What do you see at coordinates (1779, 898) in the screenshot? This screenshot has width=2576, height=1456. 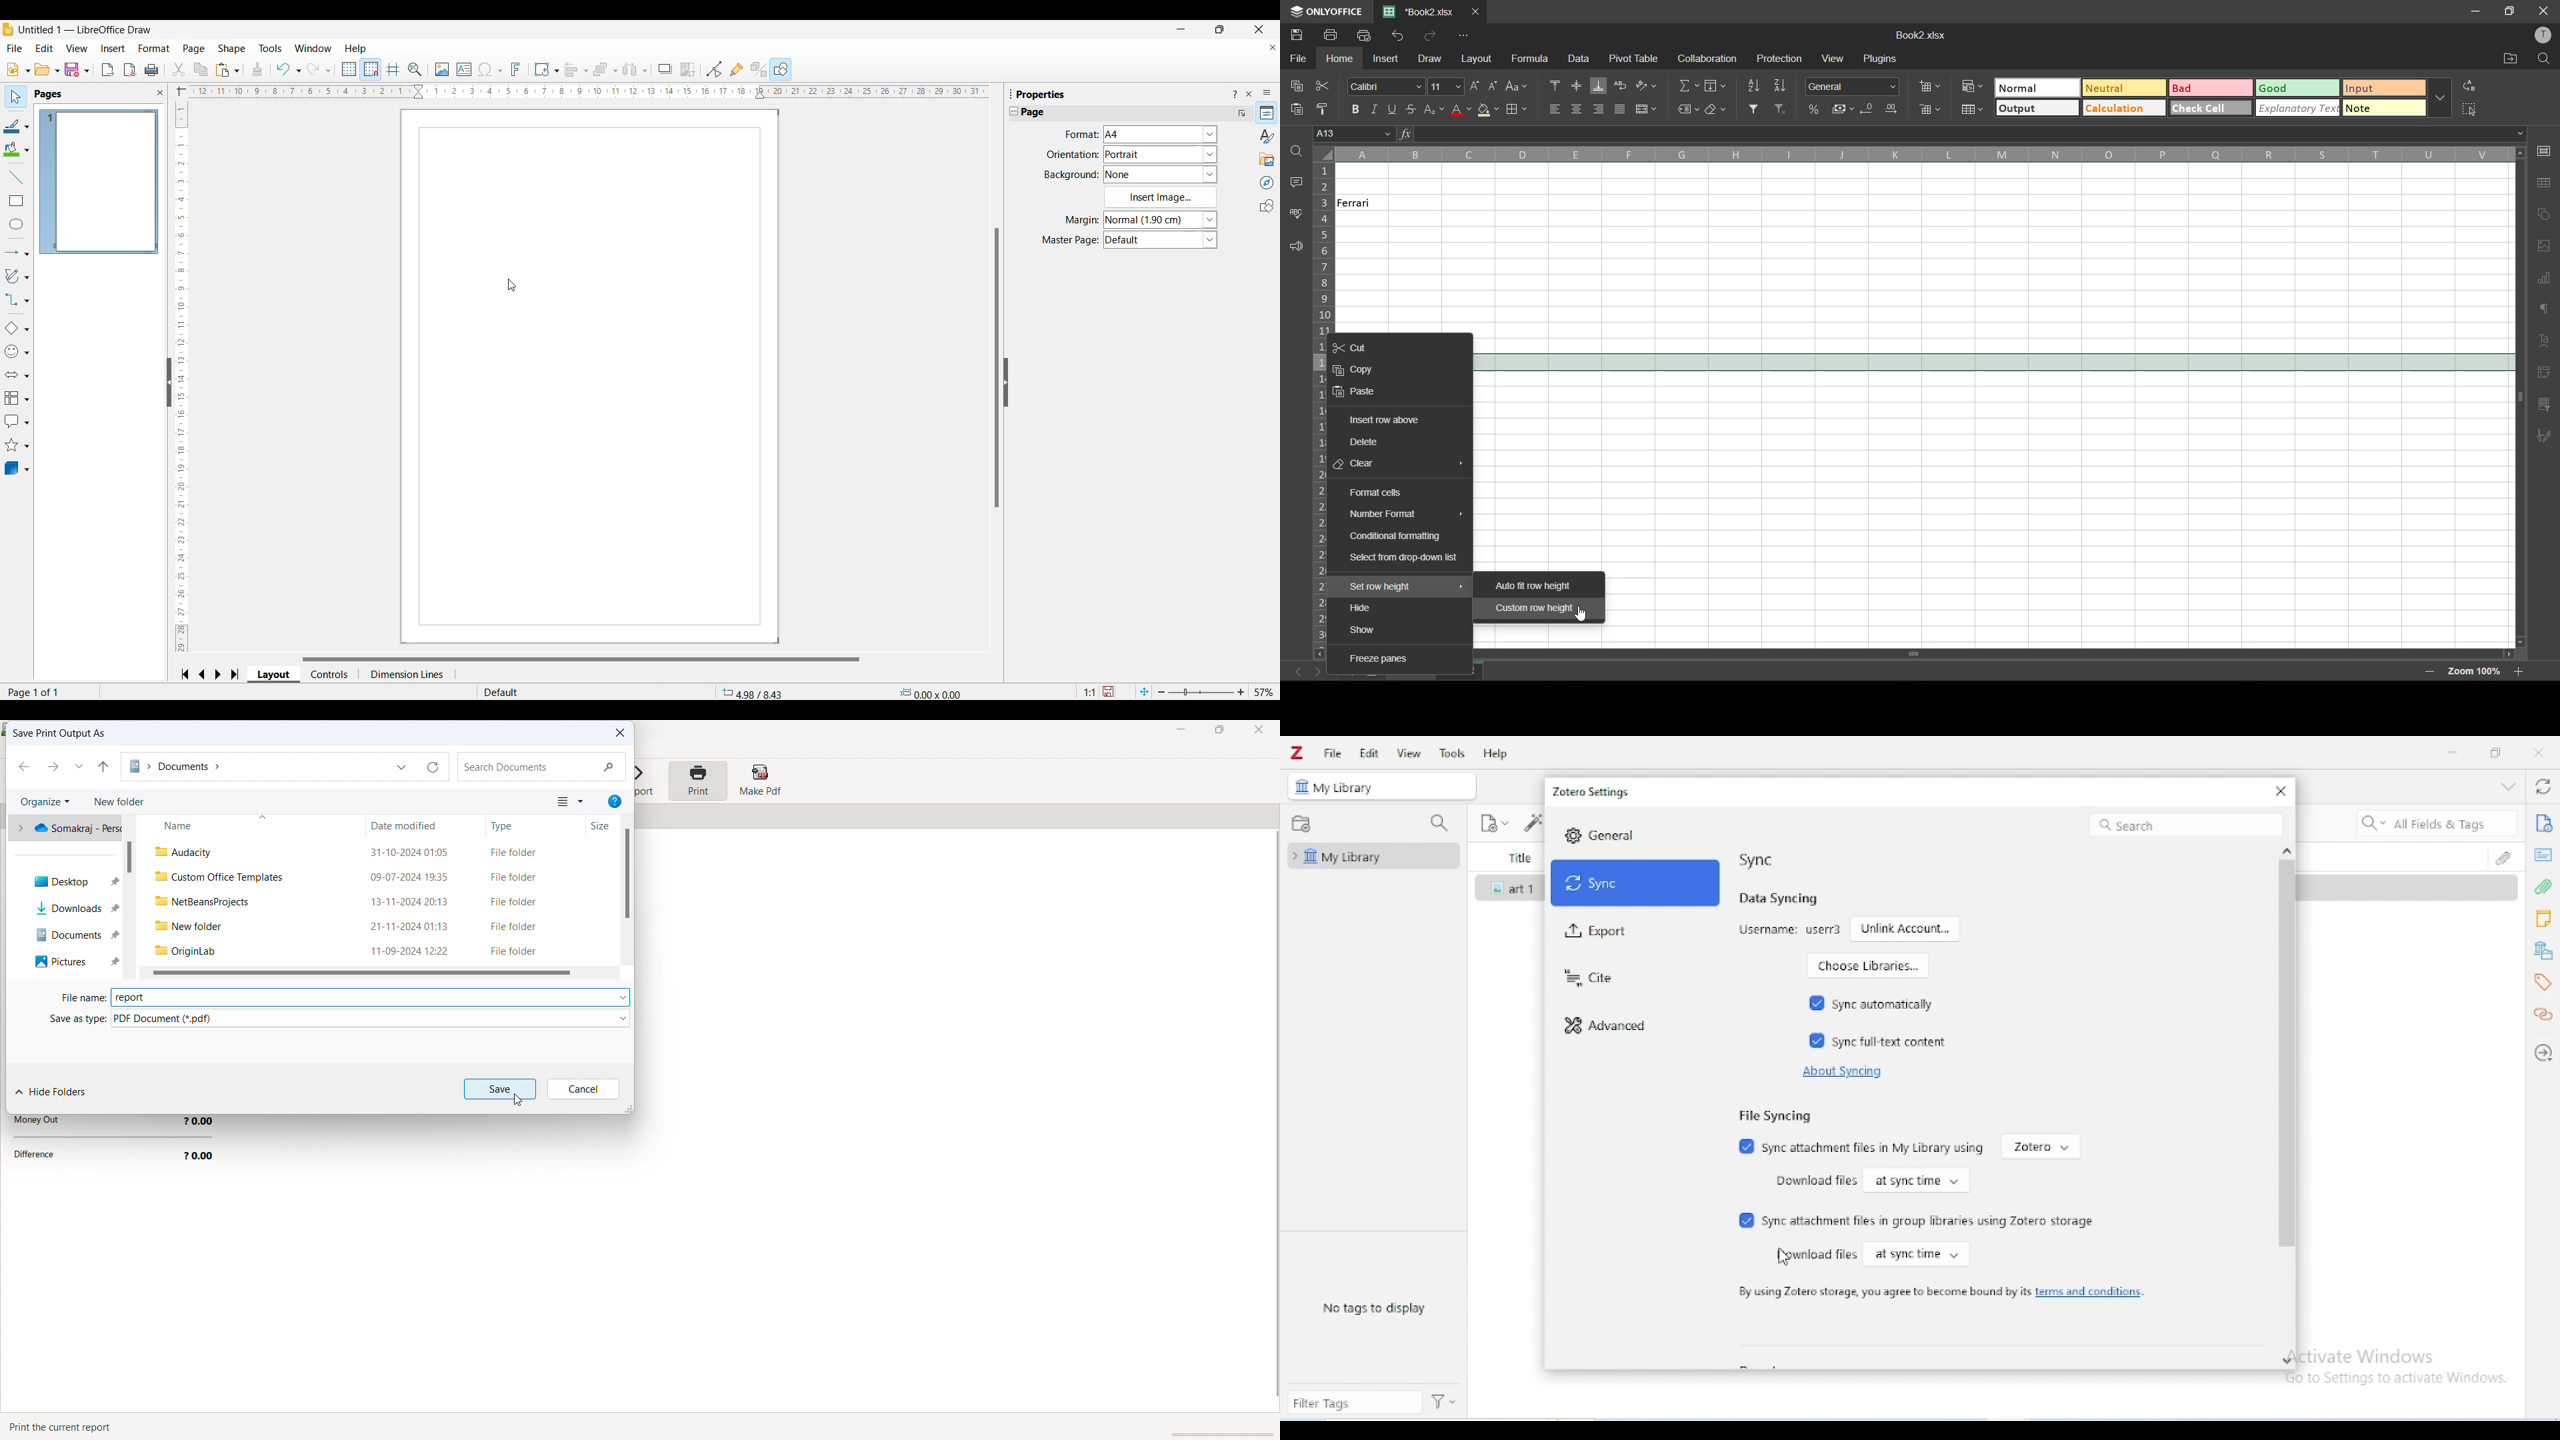 I see `data syncing` at bounding box center [1779, 898].